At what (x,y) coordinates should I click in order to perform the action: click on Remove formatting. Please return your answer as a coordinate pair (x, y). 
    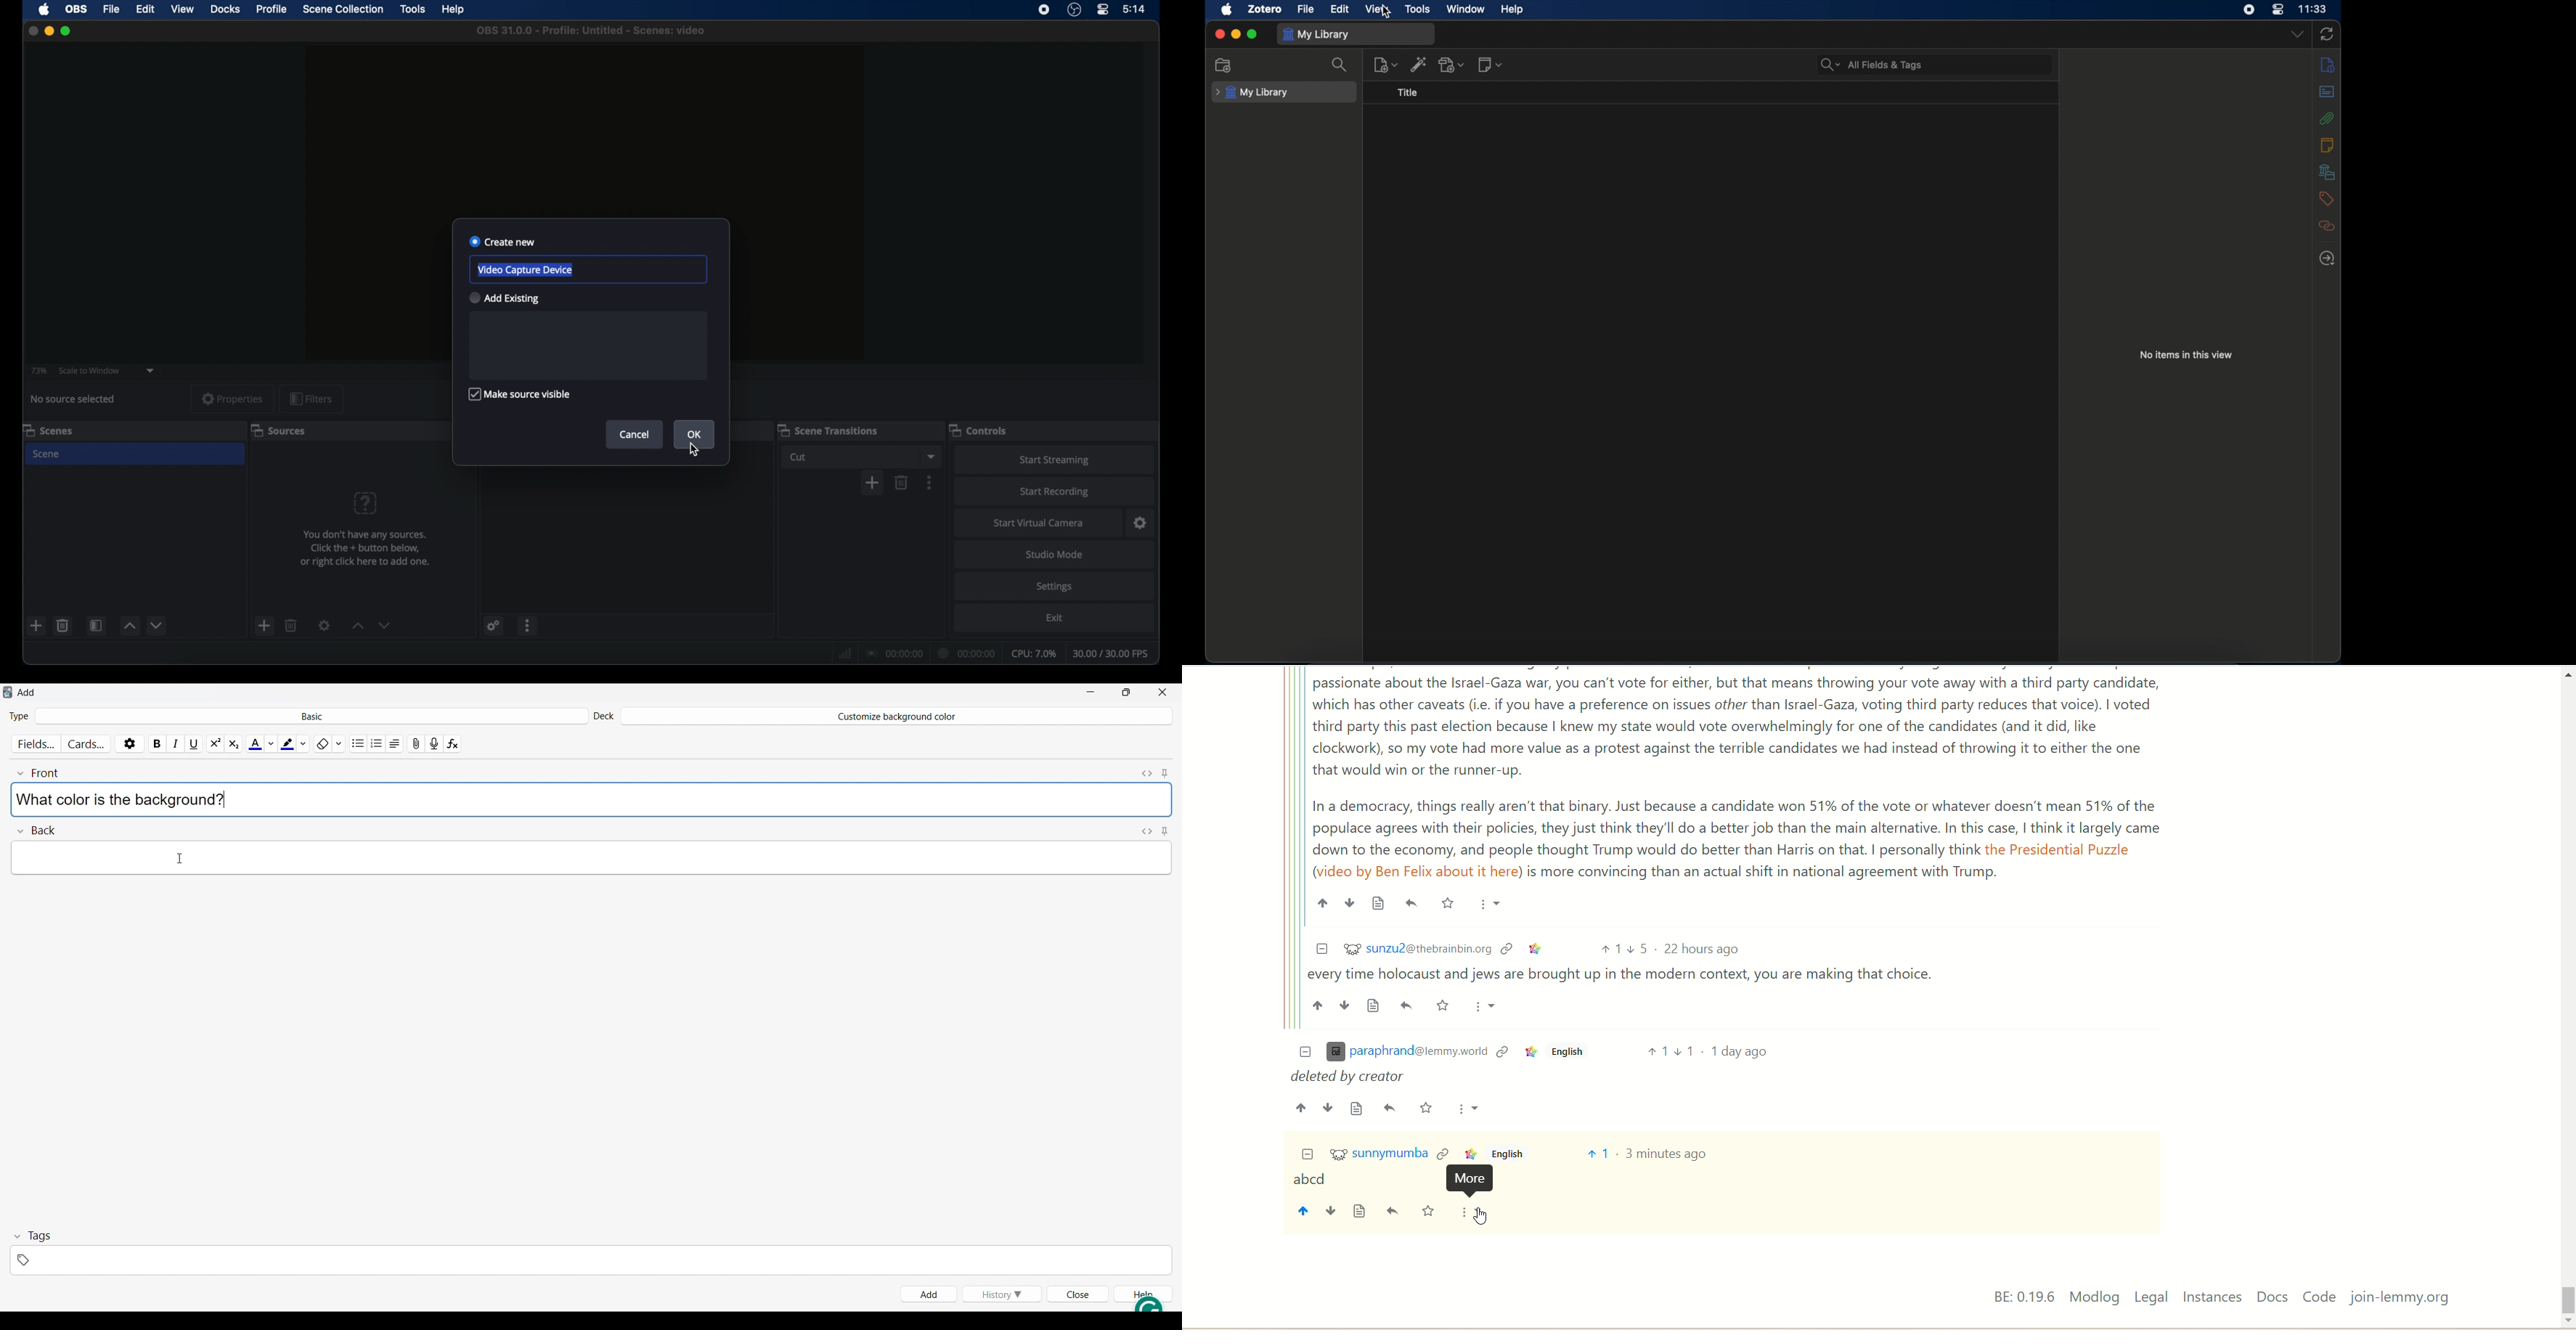
    Looking at the image, I should click on (322, 742).